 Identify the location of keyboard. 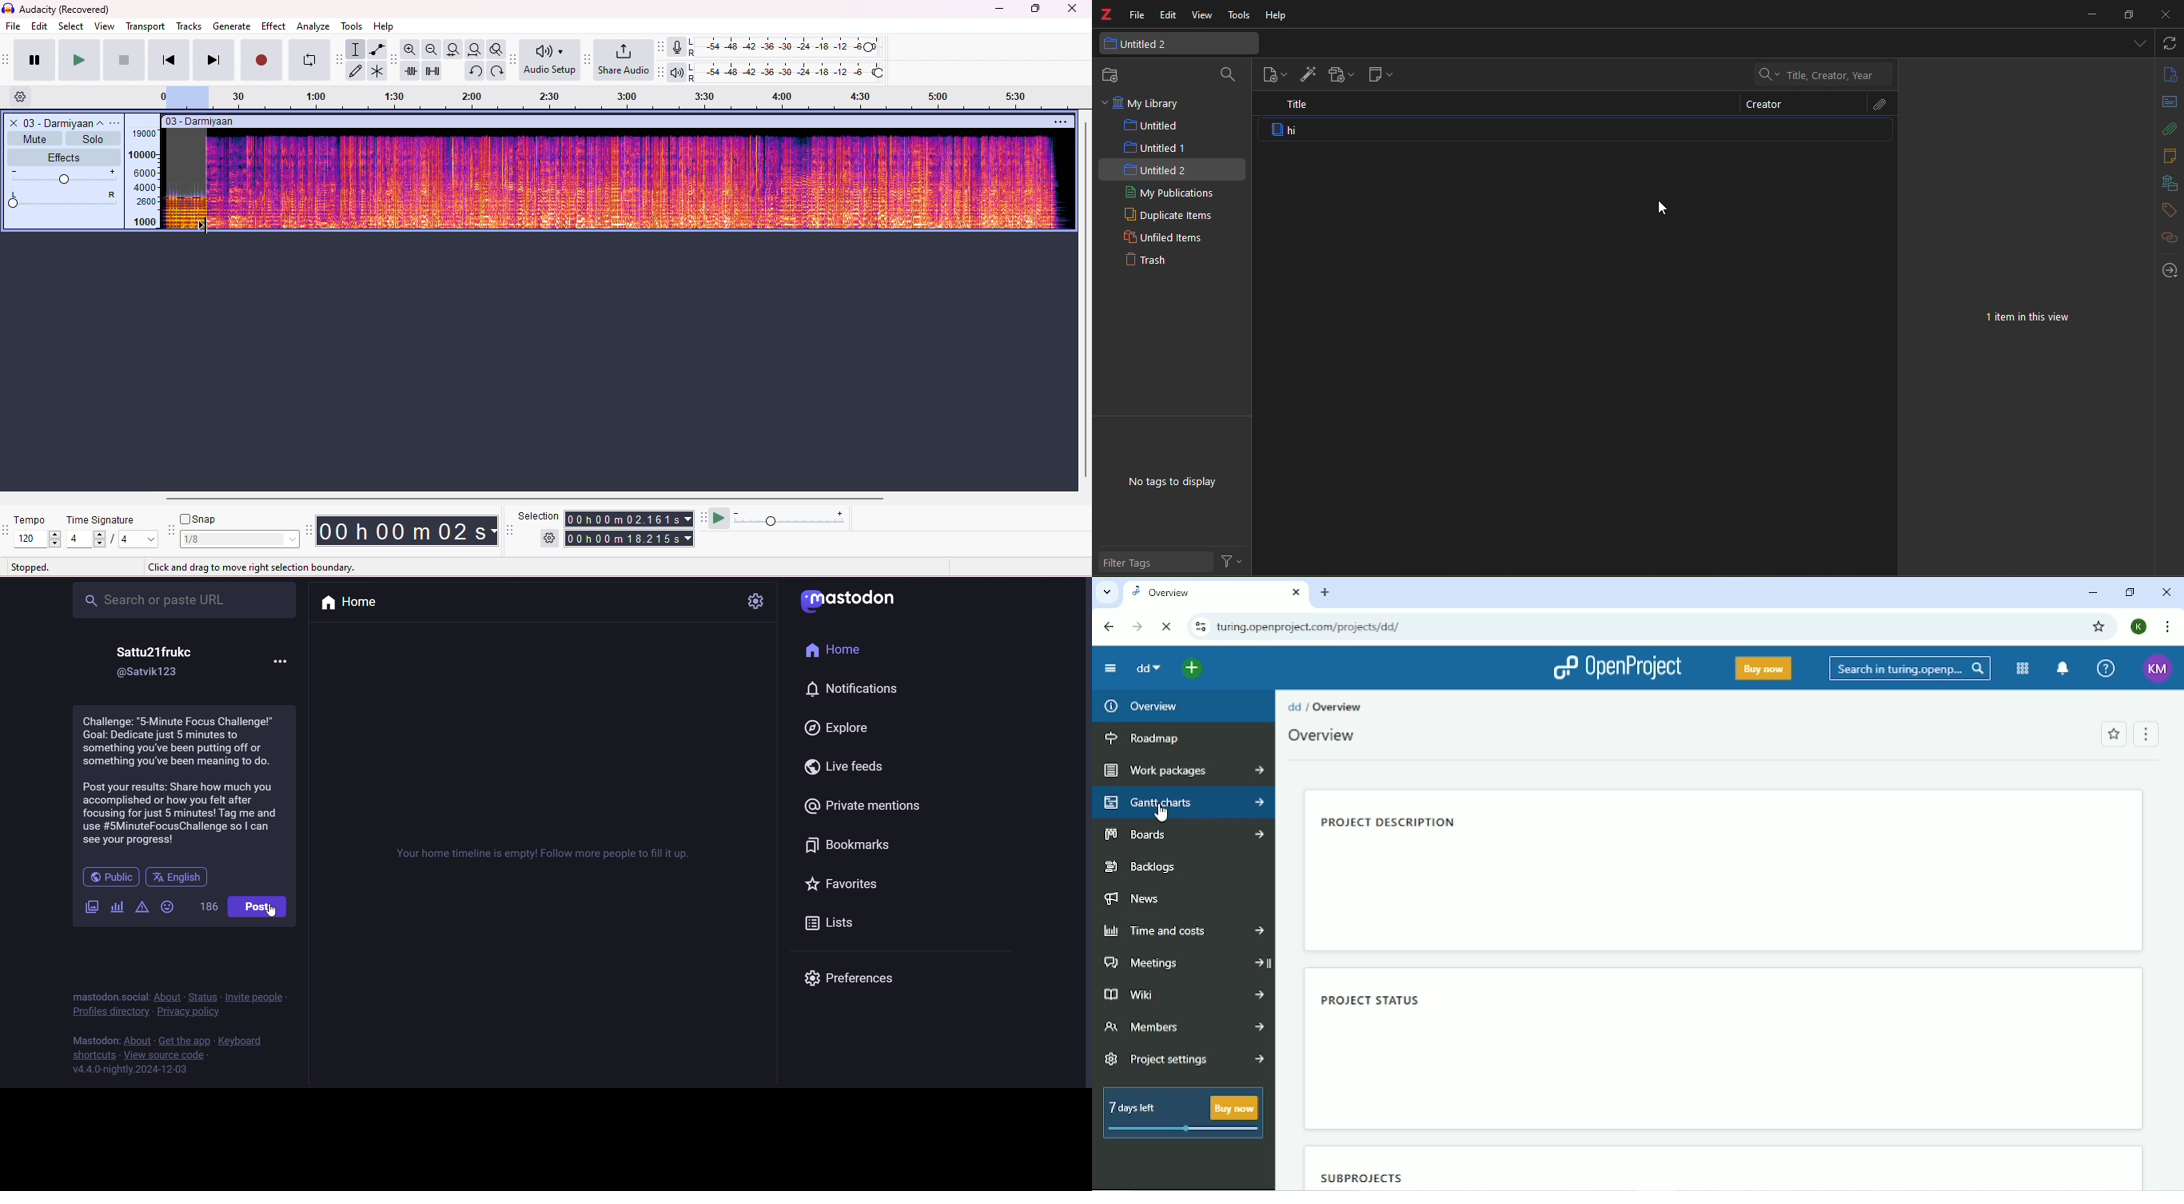
(239, 1041).